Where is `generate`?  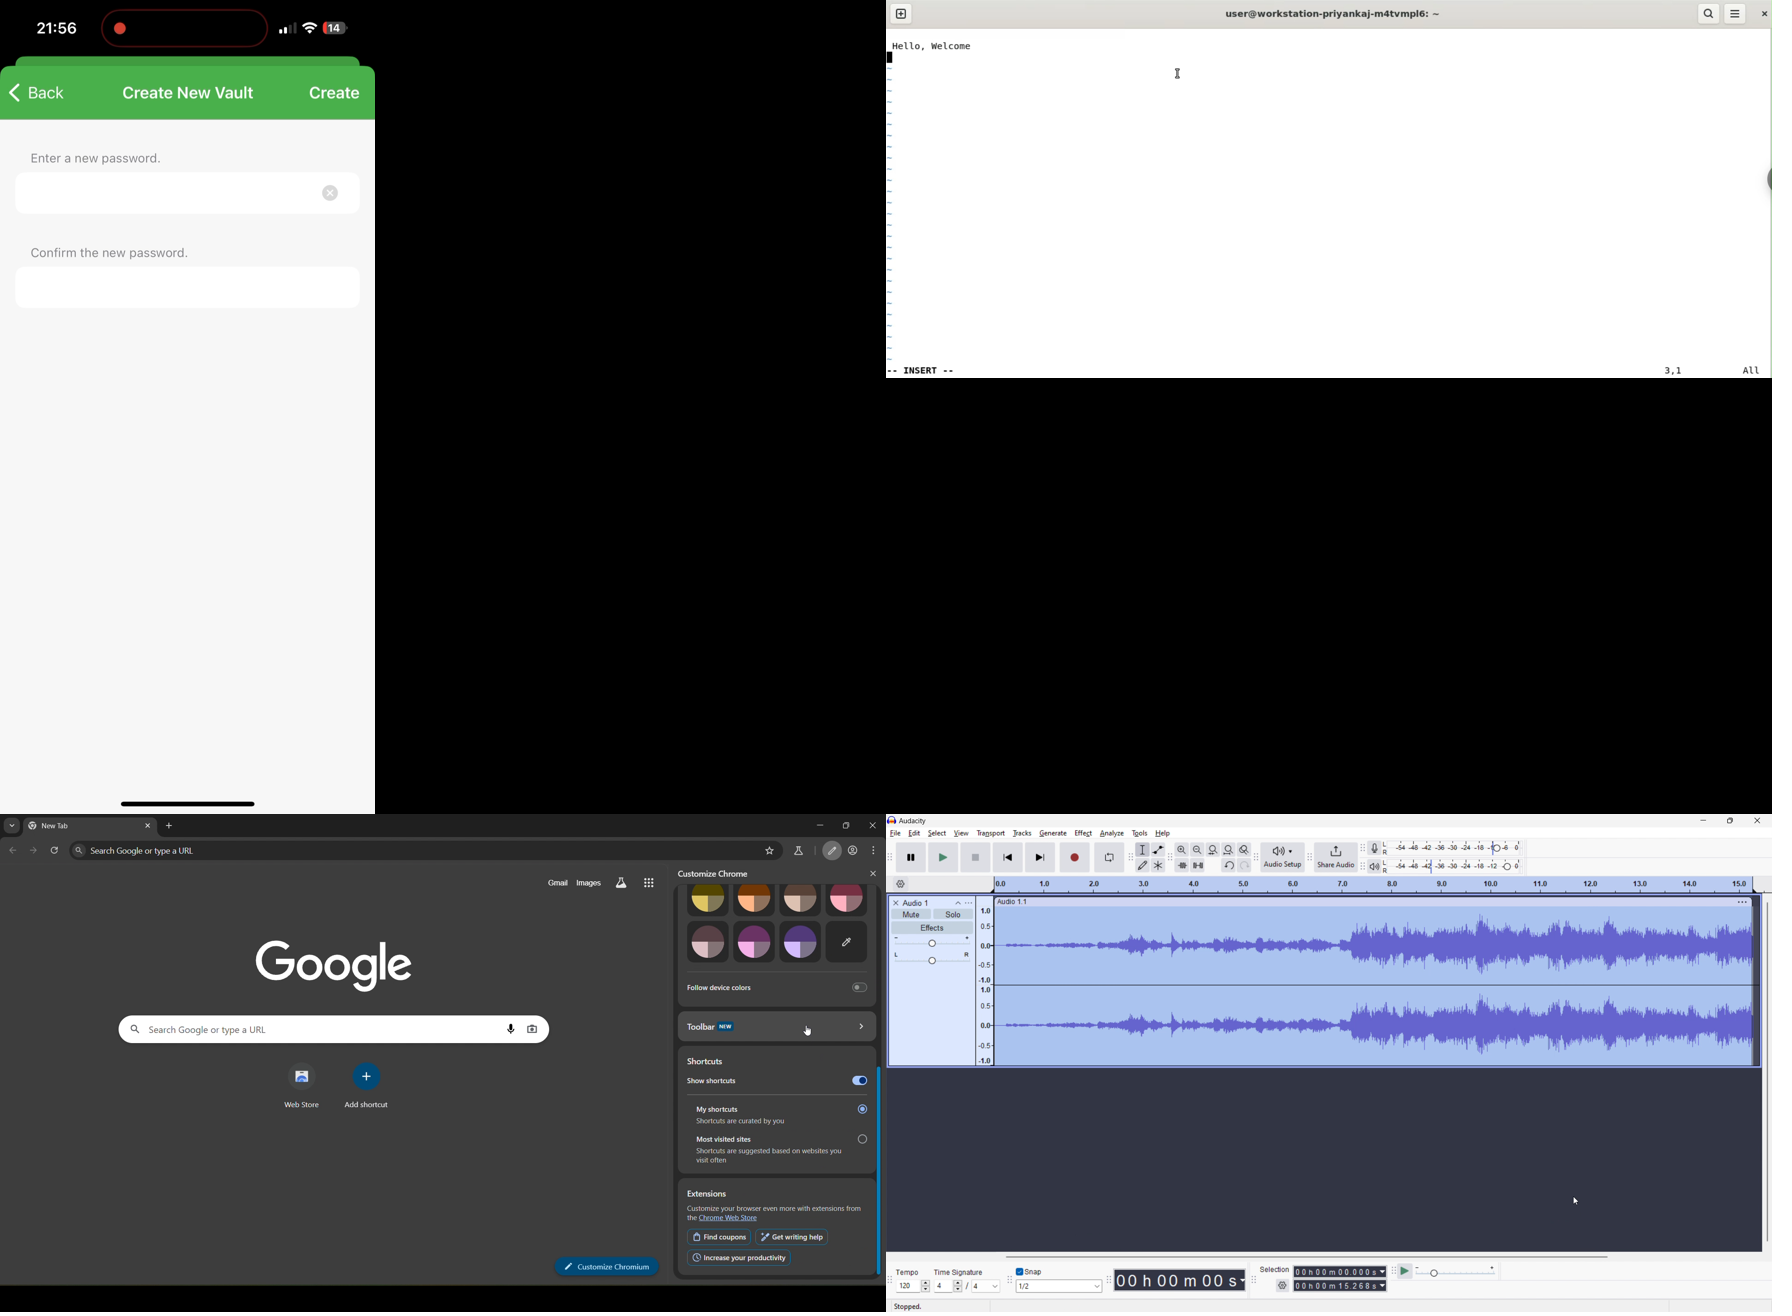
generate is located at coordinates (1053, 833).